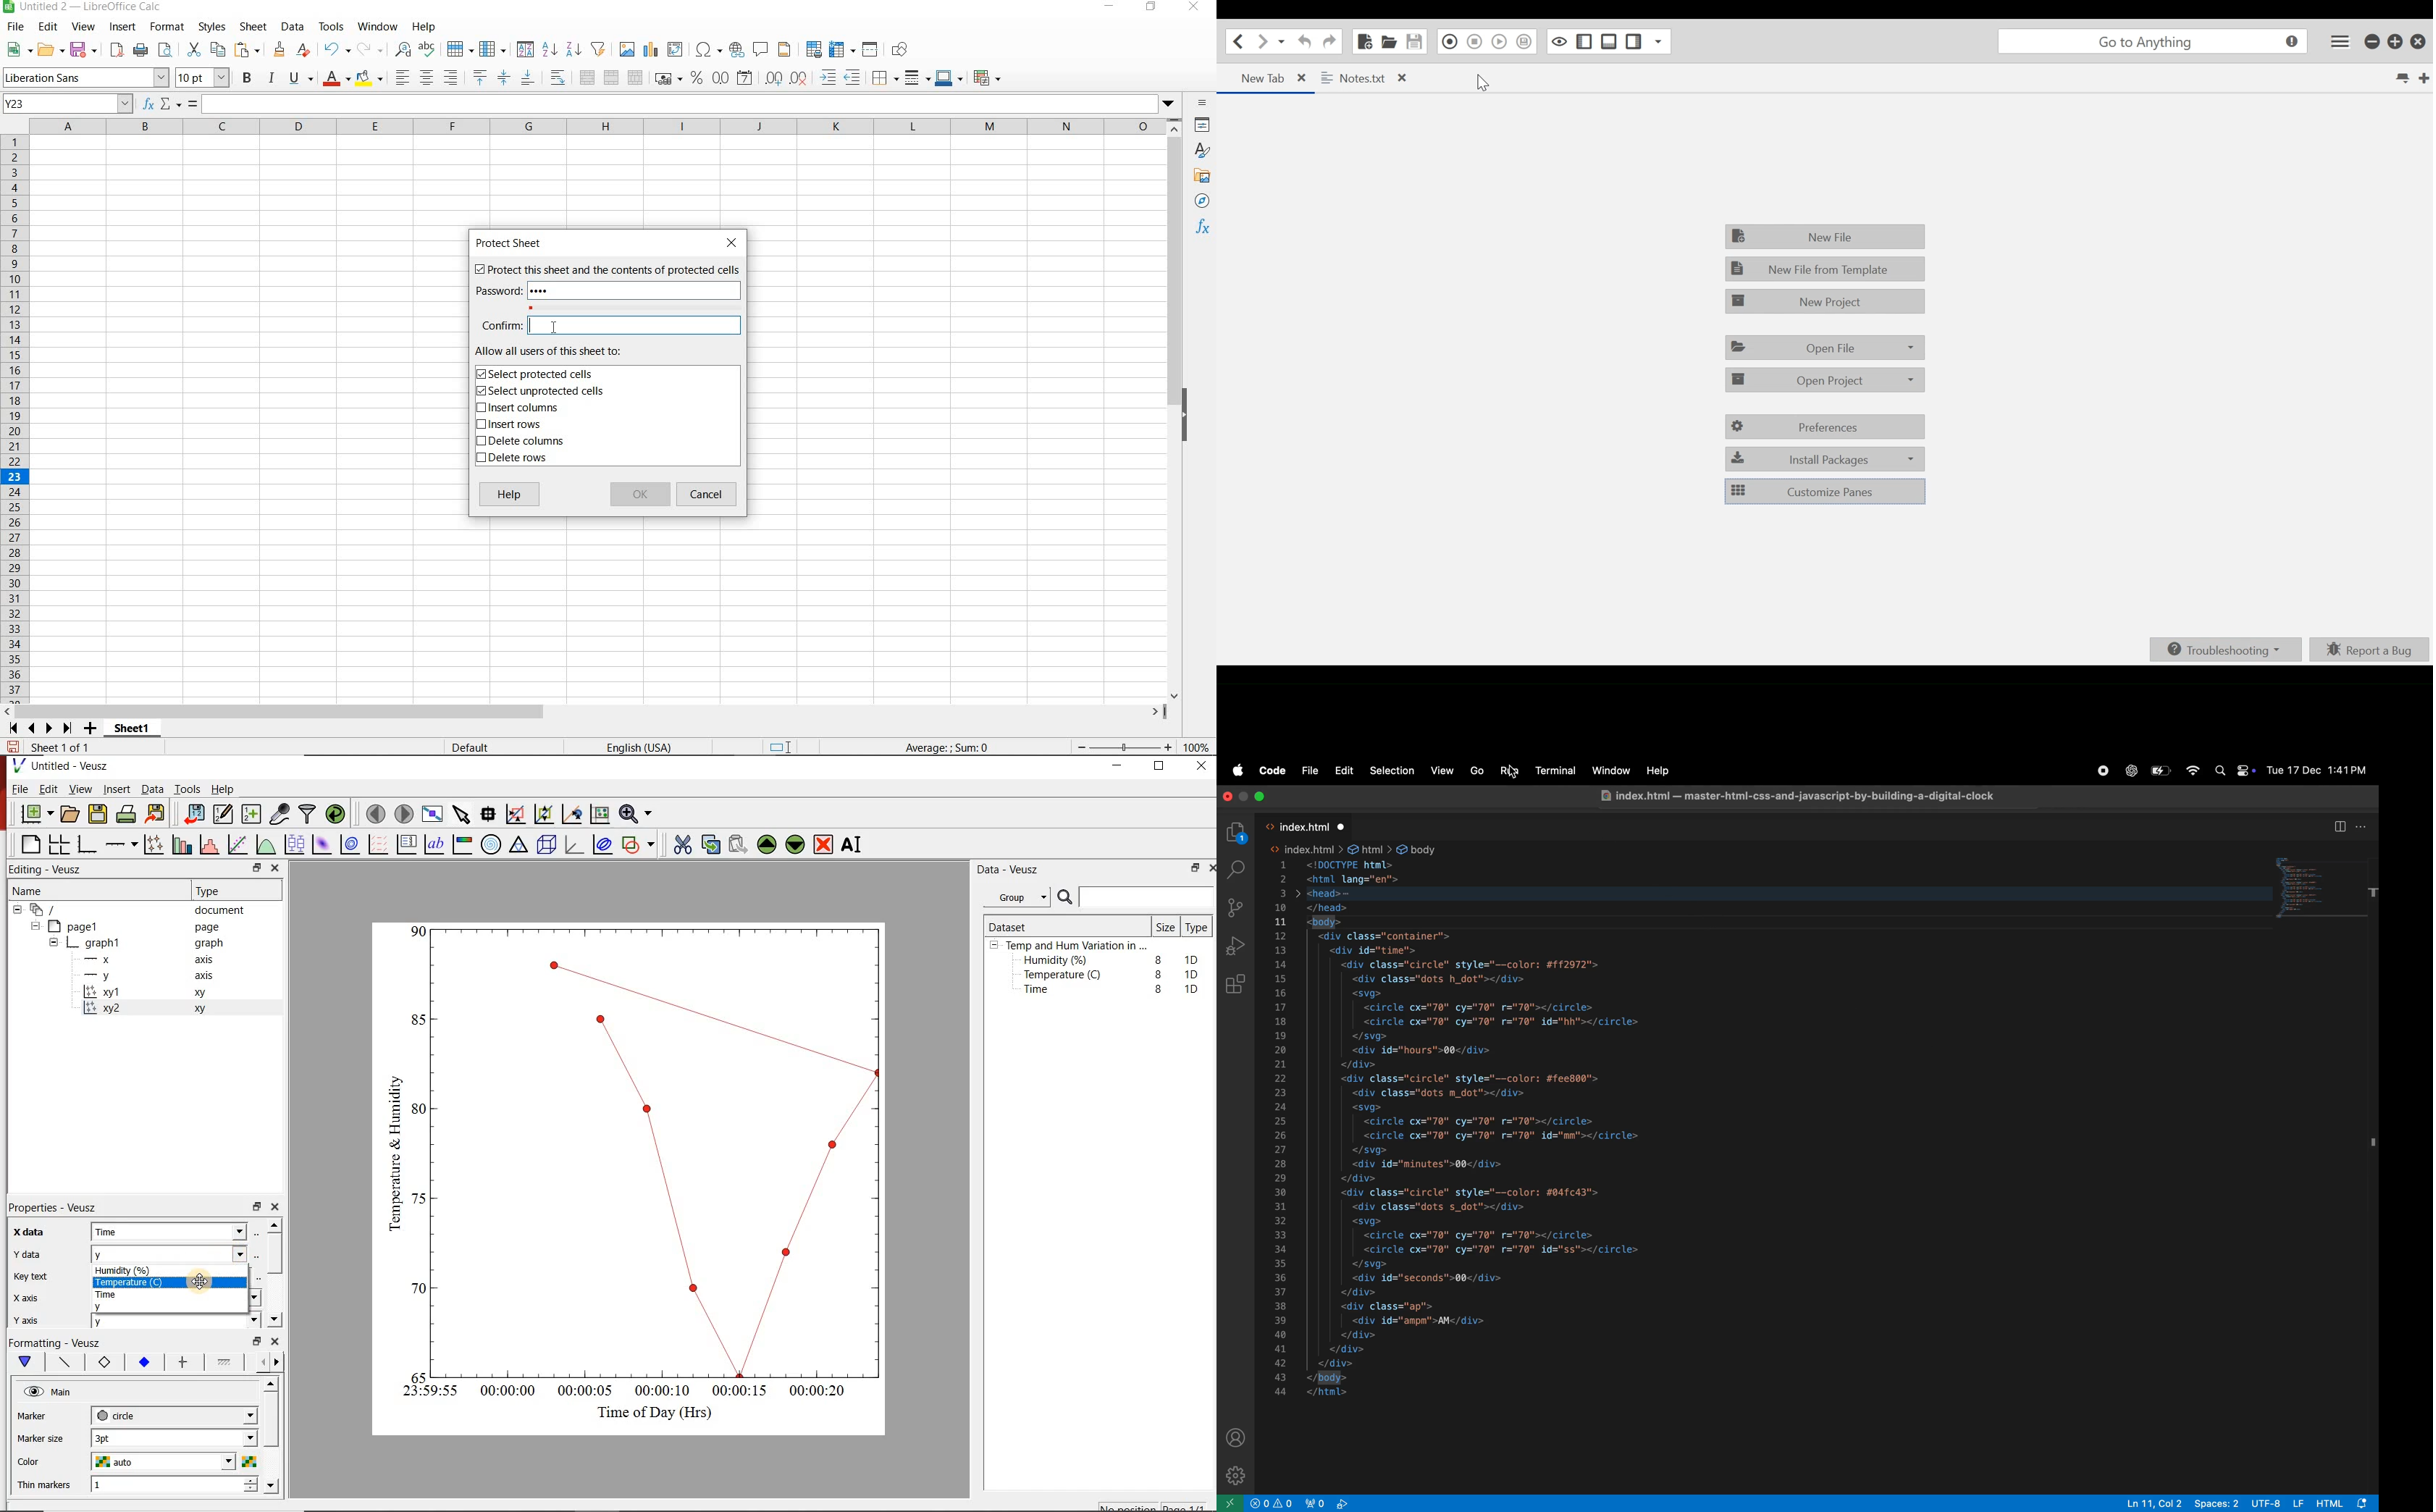 The width and height of the screenshot is (2436, 1512). I want to click on 1D, so click(1196, 974).